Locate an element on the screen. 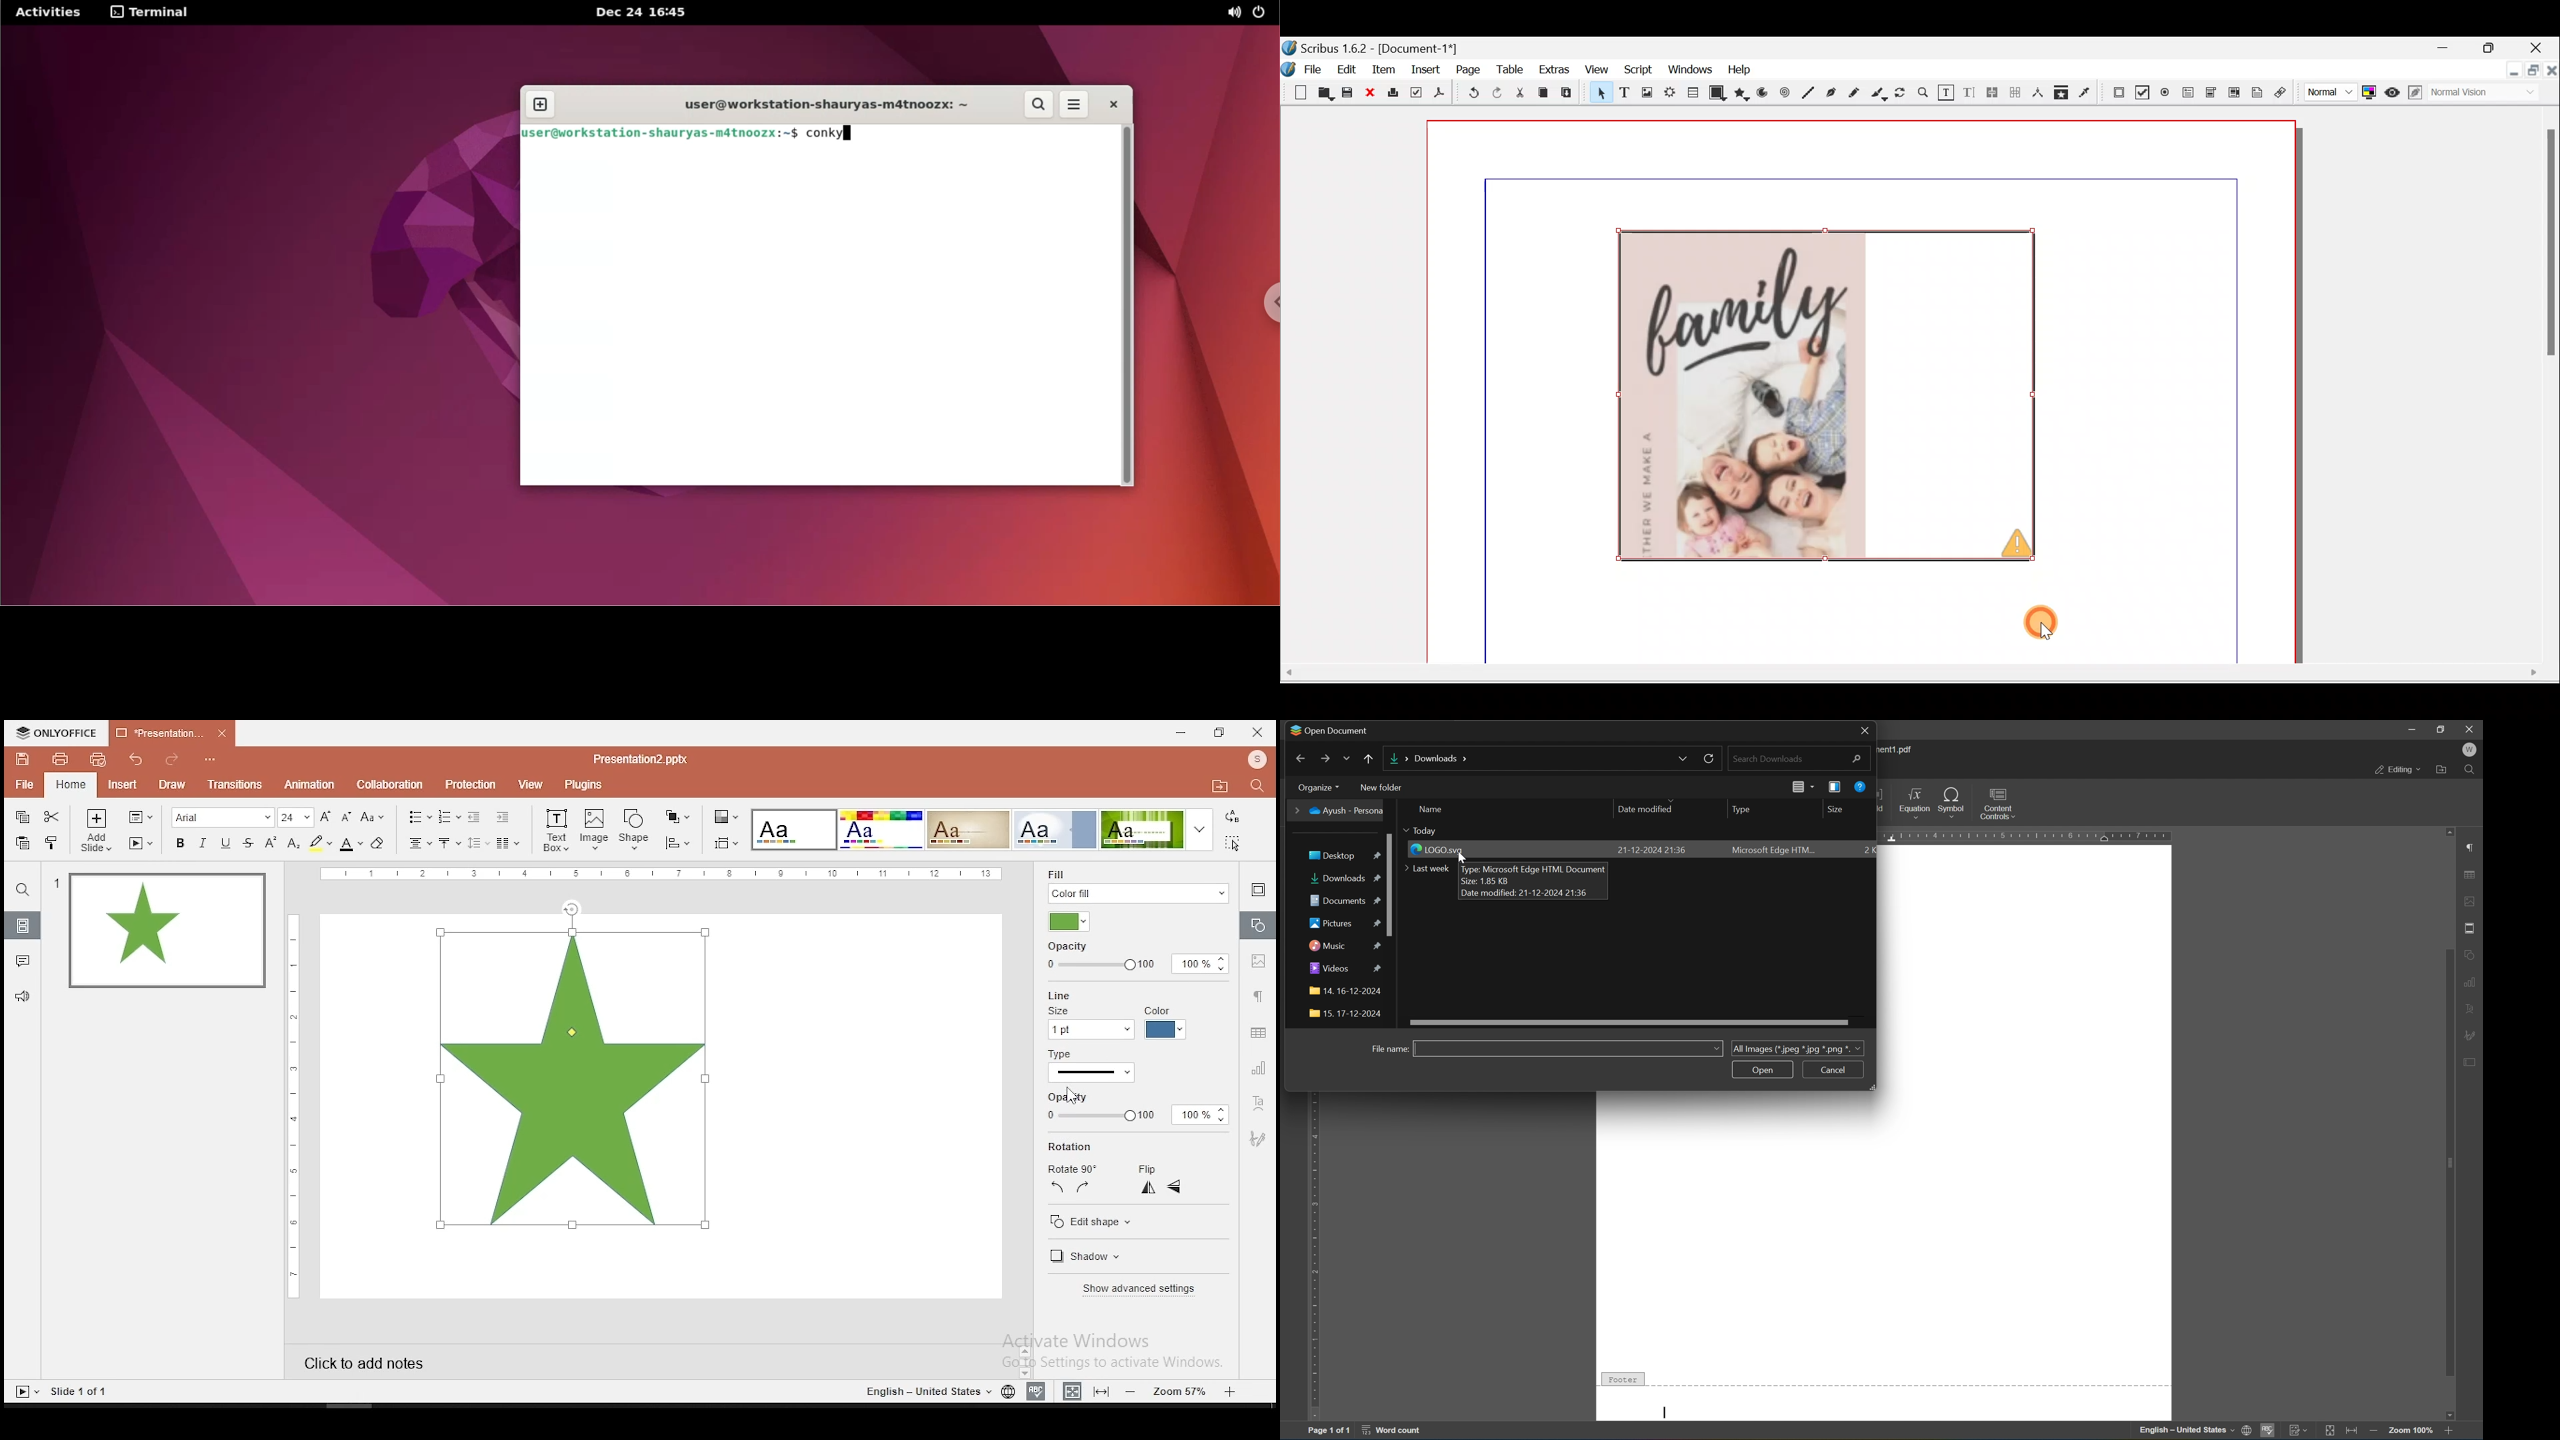 This screenshot has height=1456, width=2576. strikethrough is located at coordinates (248, 843).